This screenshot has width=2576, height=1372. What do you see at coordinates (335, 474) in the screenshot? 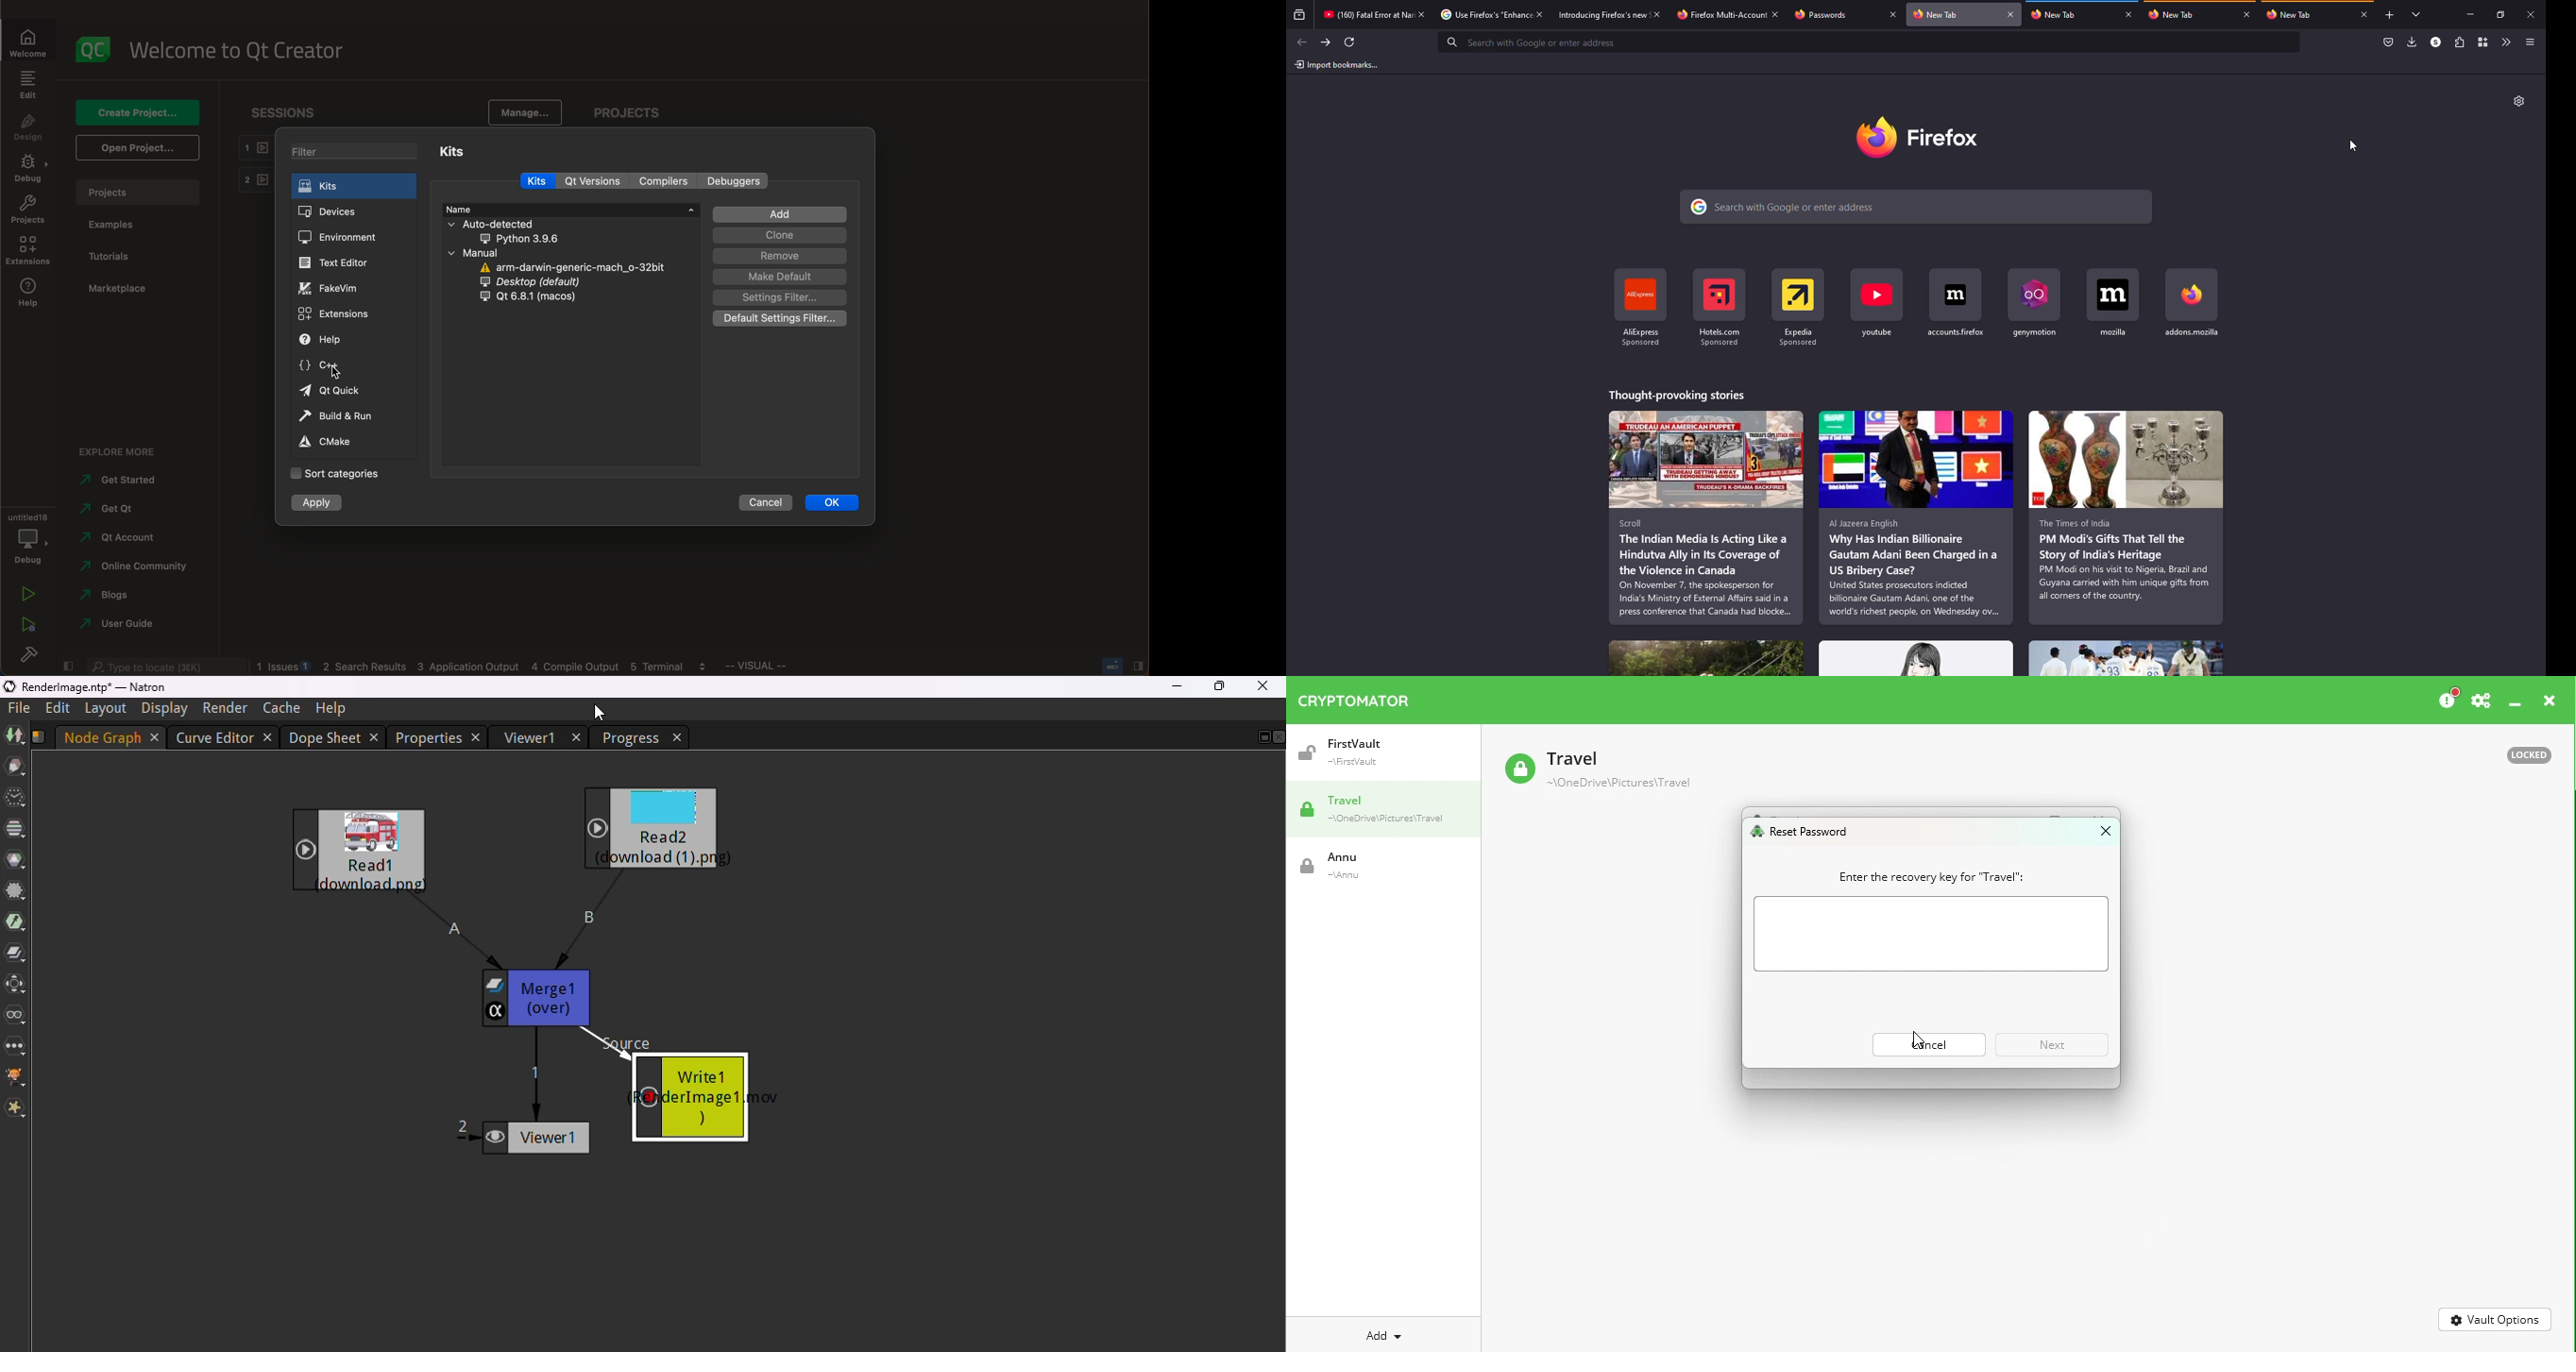
I see `categories` at bounding box center [335, 474].